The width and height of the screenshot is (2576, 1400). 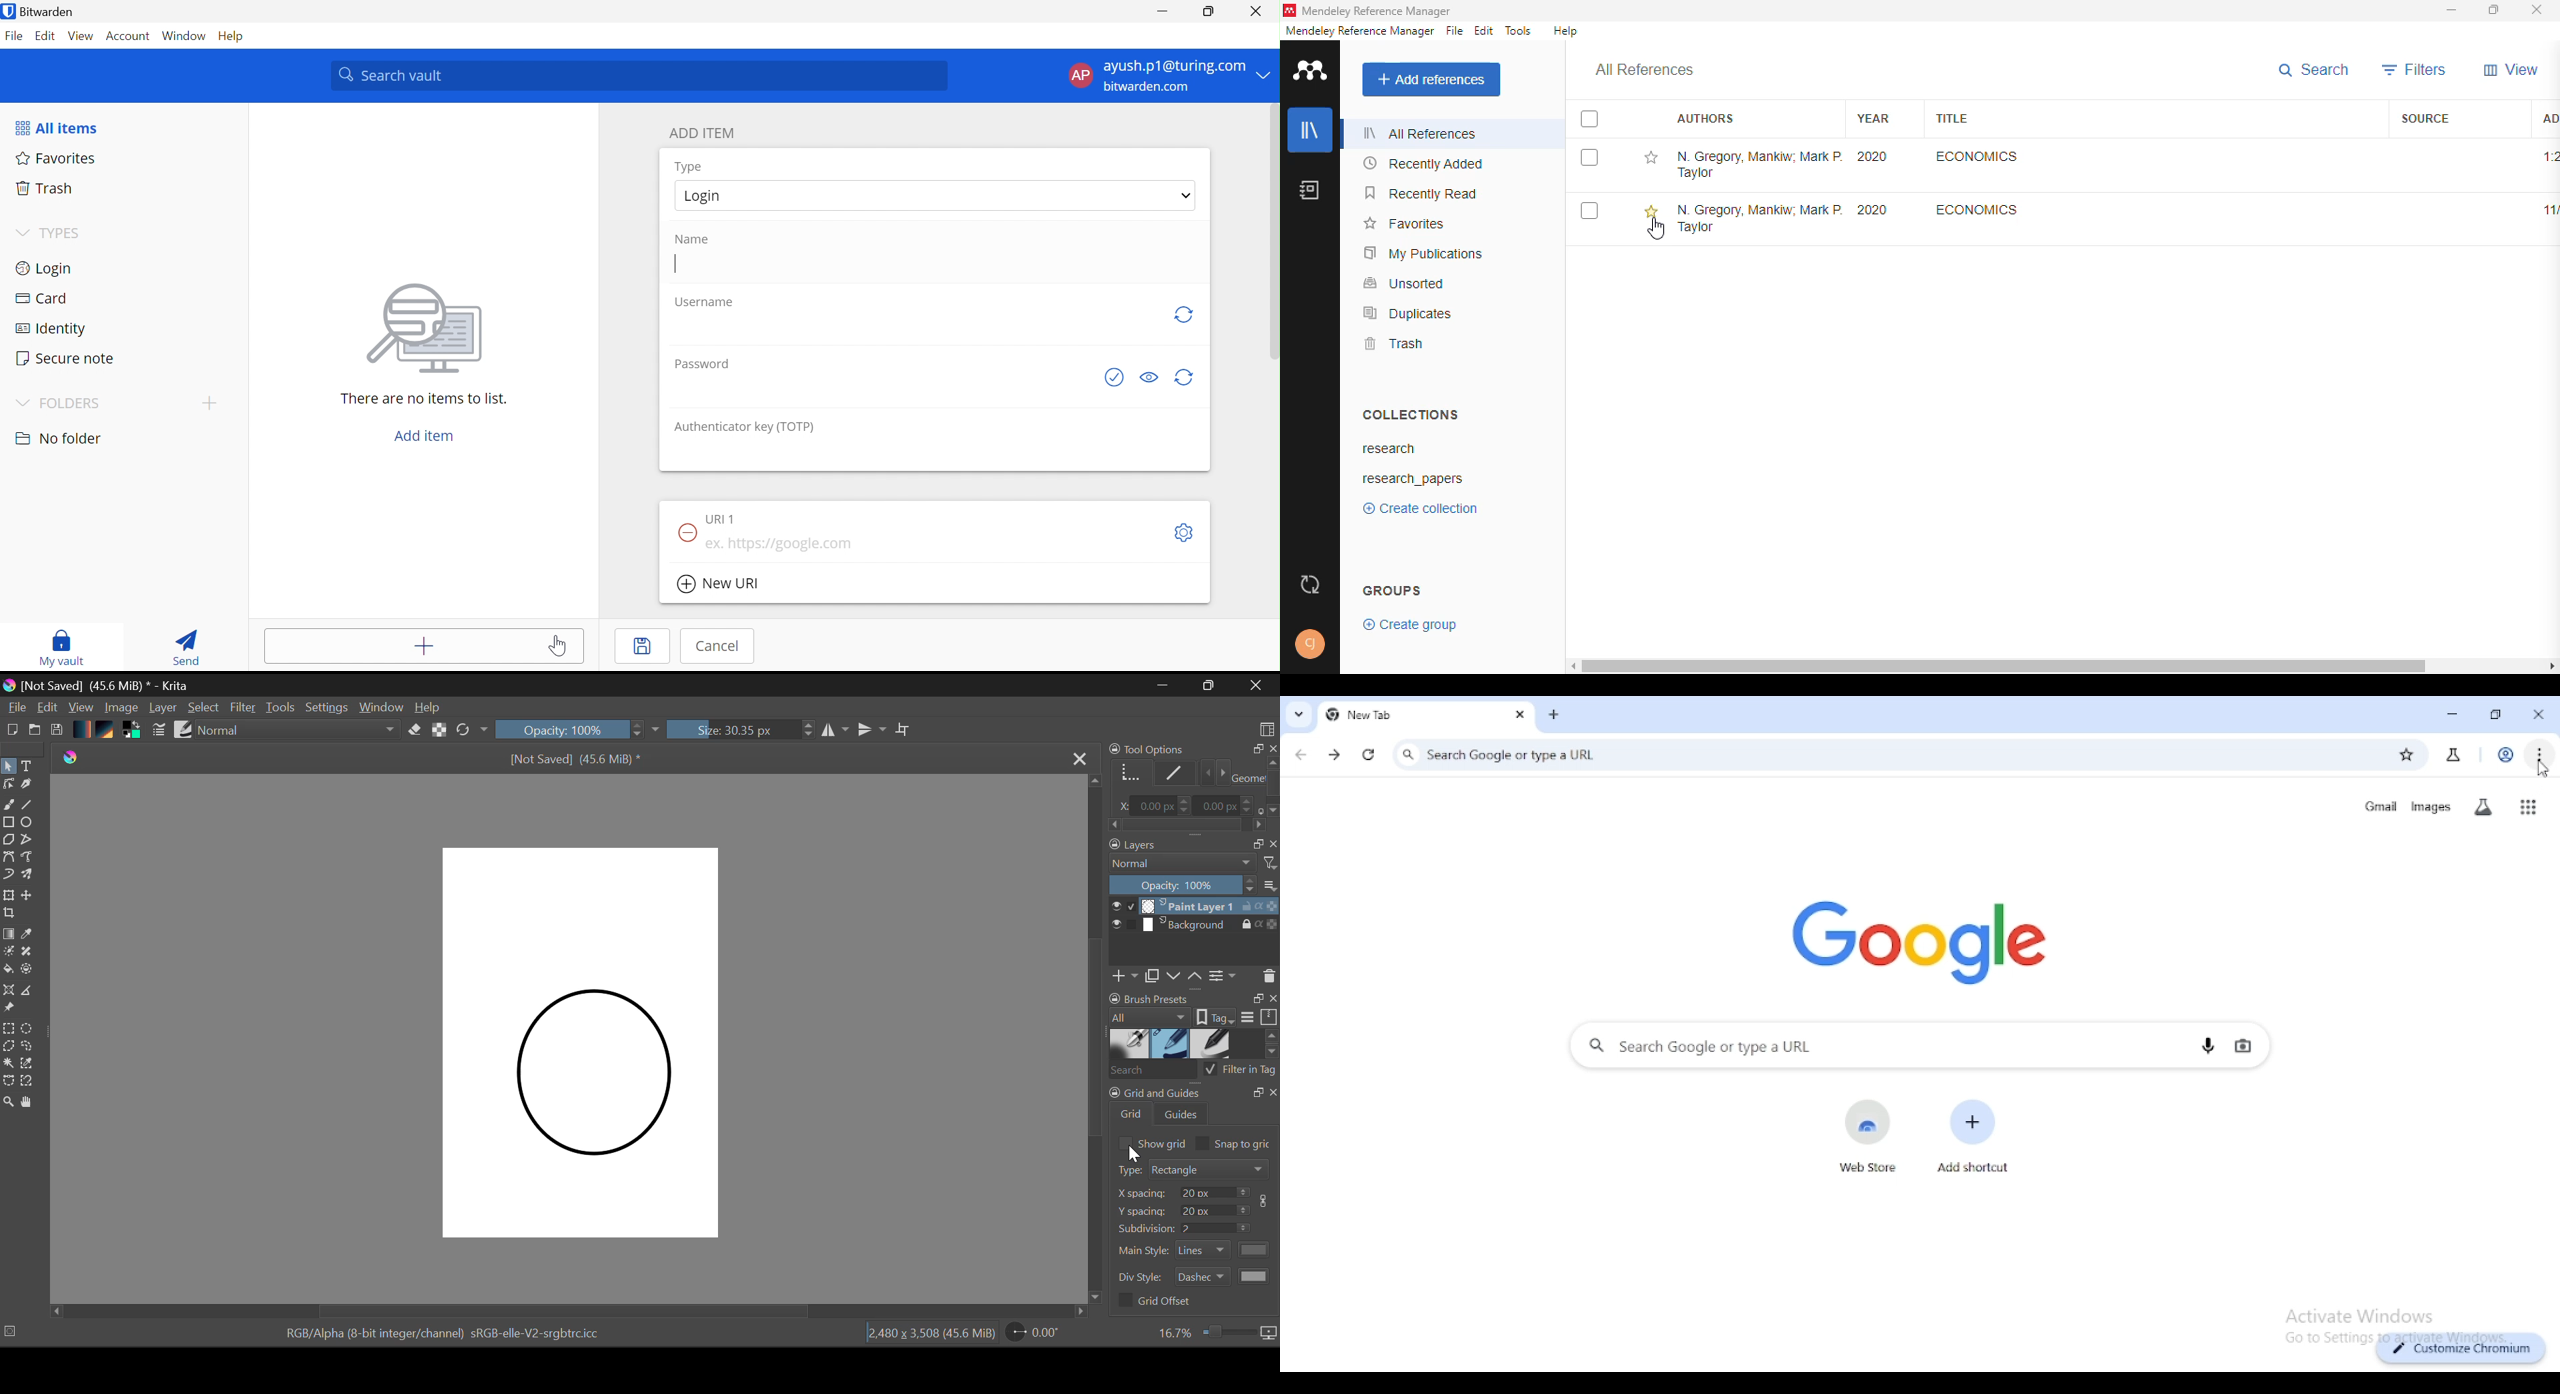 What do you see at coordinates (1874, 754) in the screenshot?
I see `search google or type a URL` at bounding box center [1874, 754].